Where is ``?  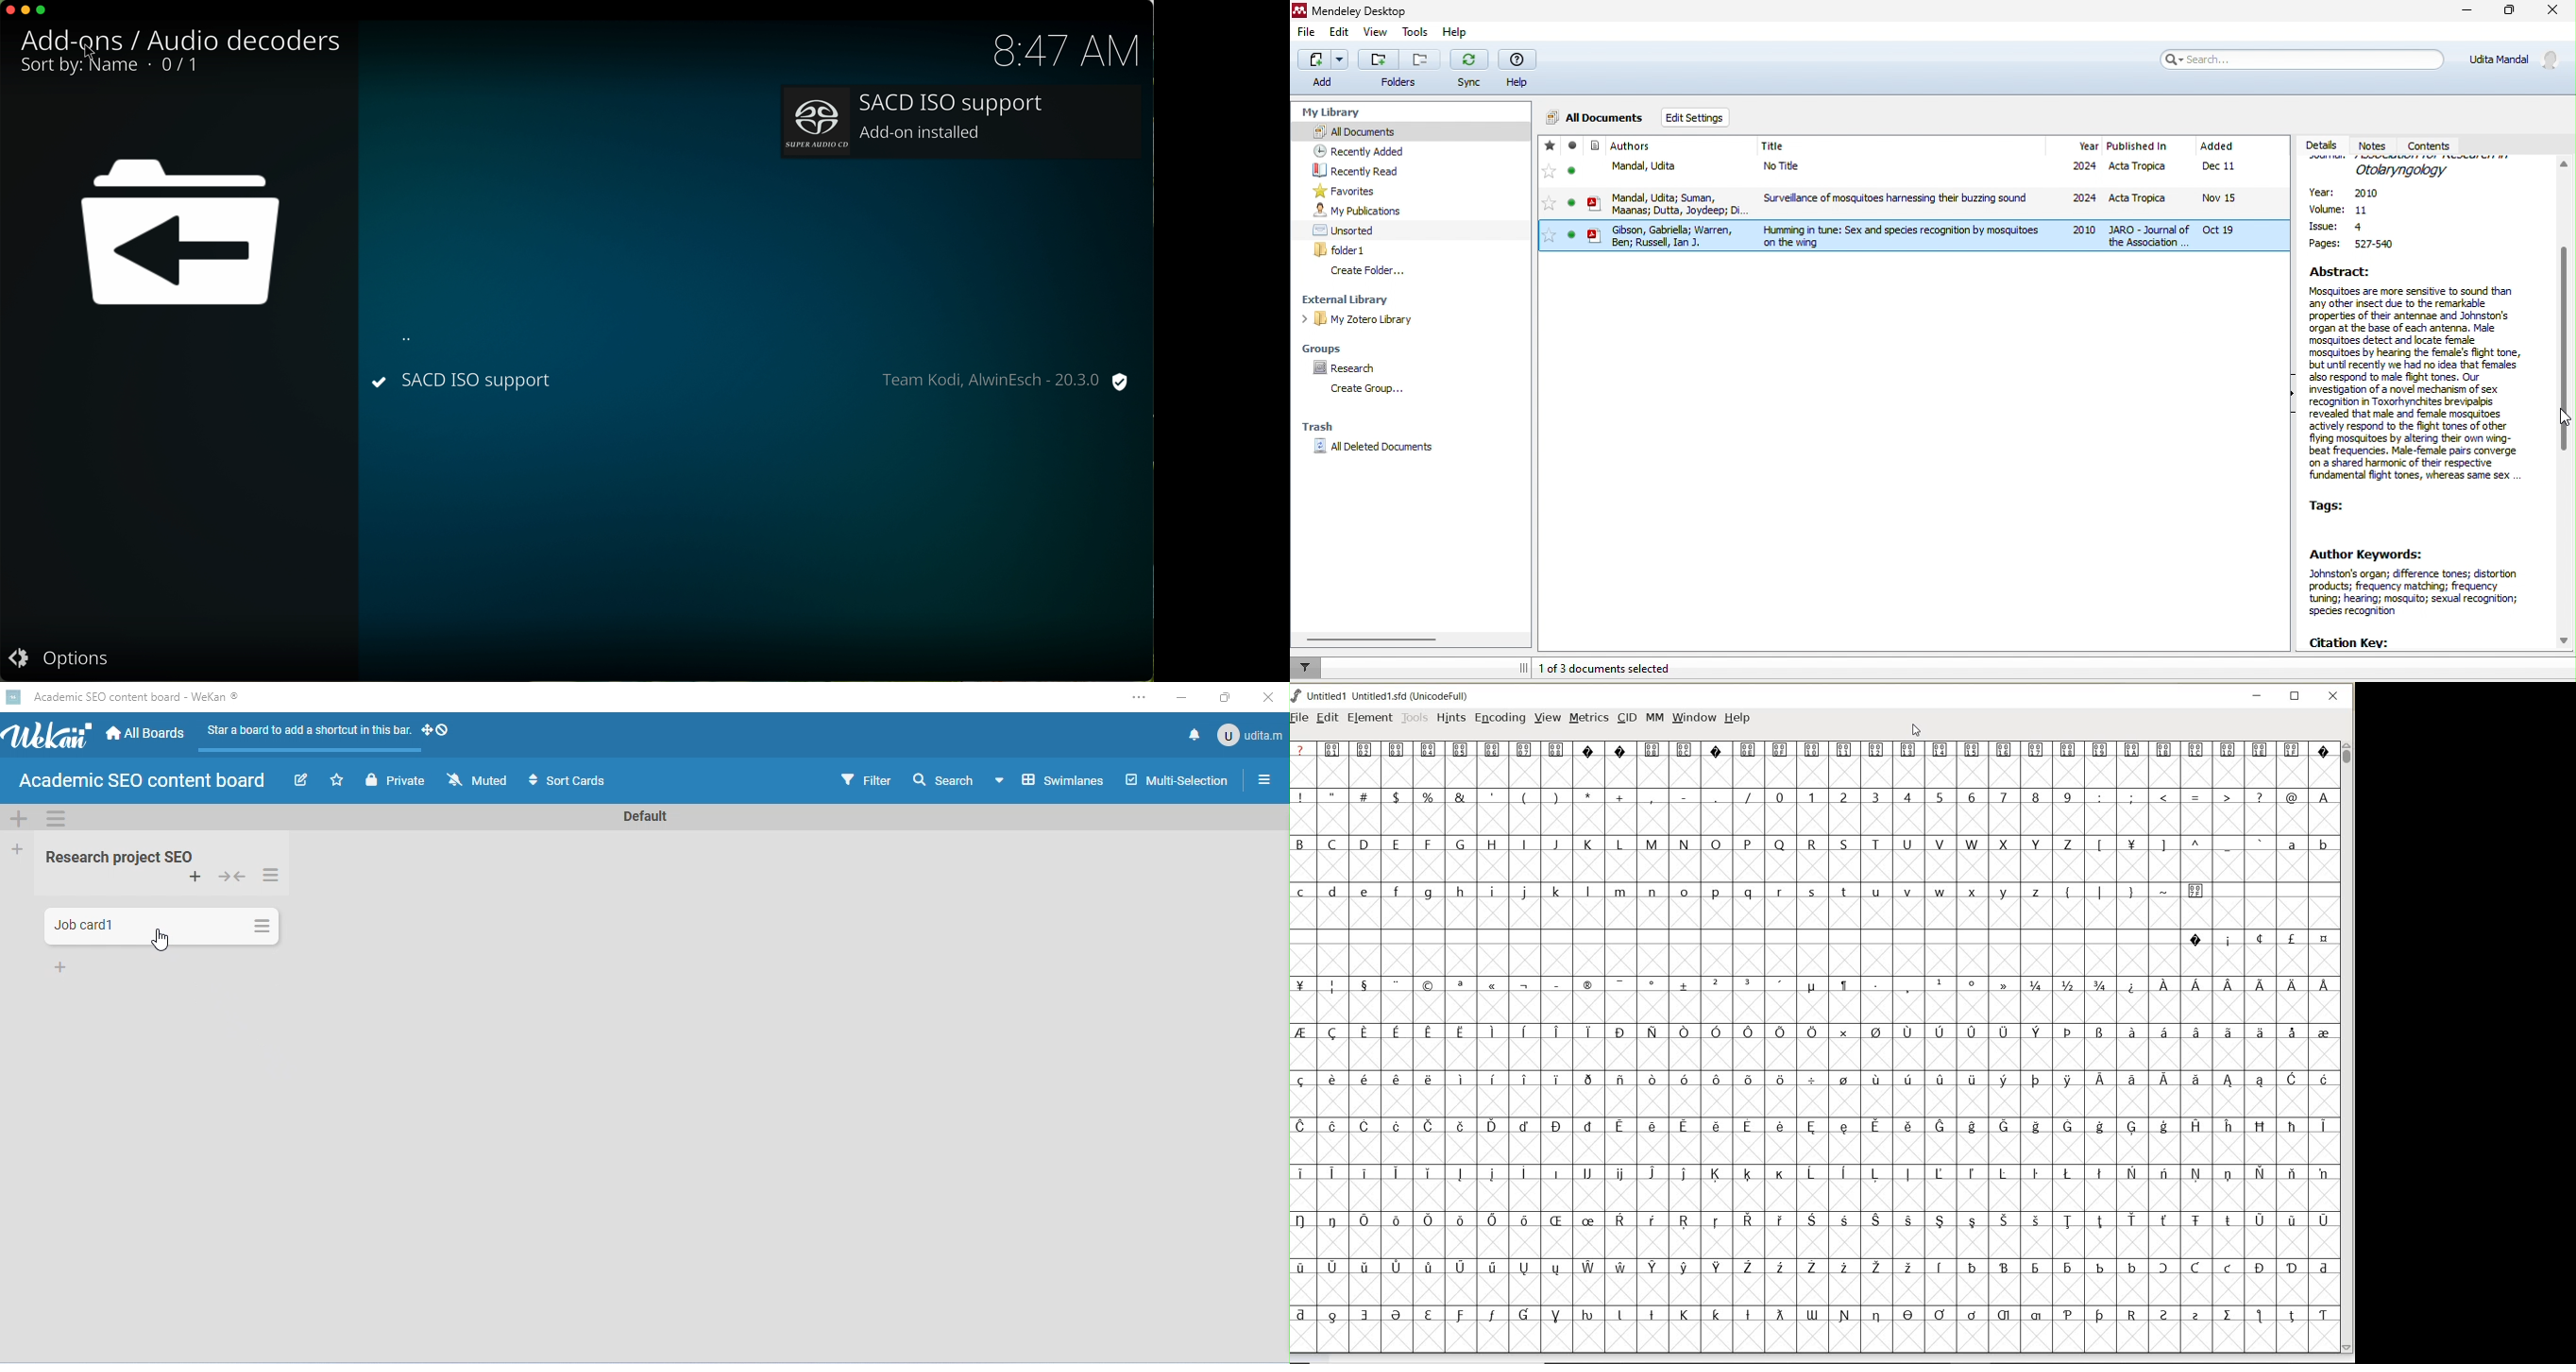  is located at coordinates (1399, 68).